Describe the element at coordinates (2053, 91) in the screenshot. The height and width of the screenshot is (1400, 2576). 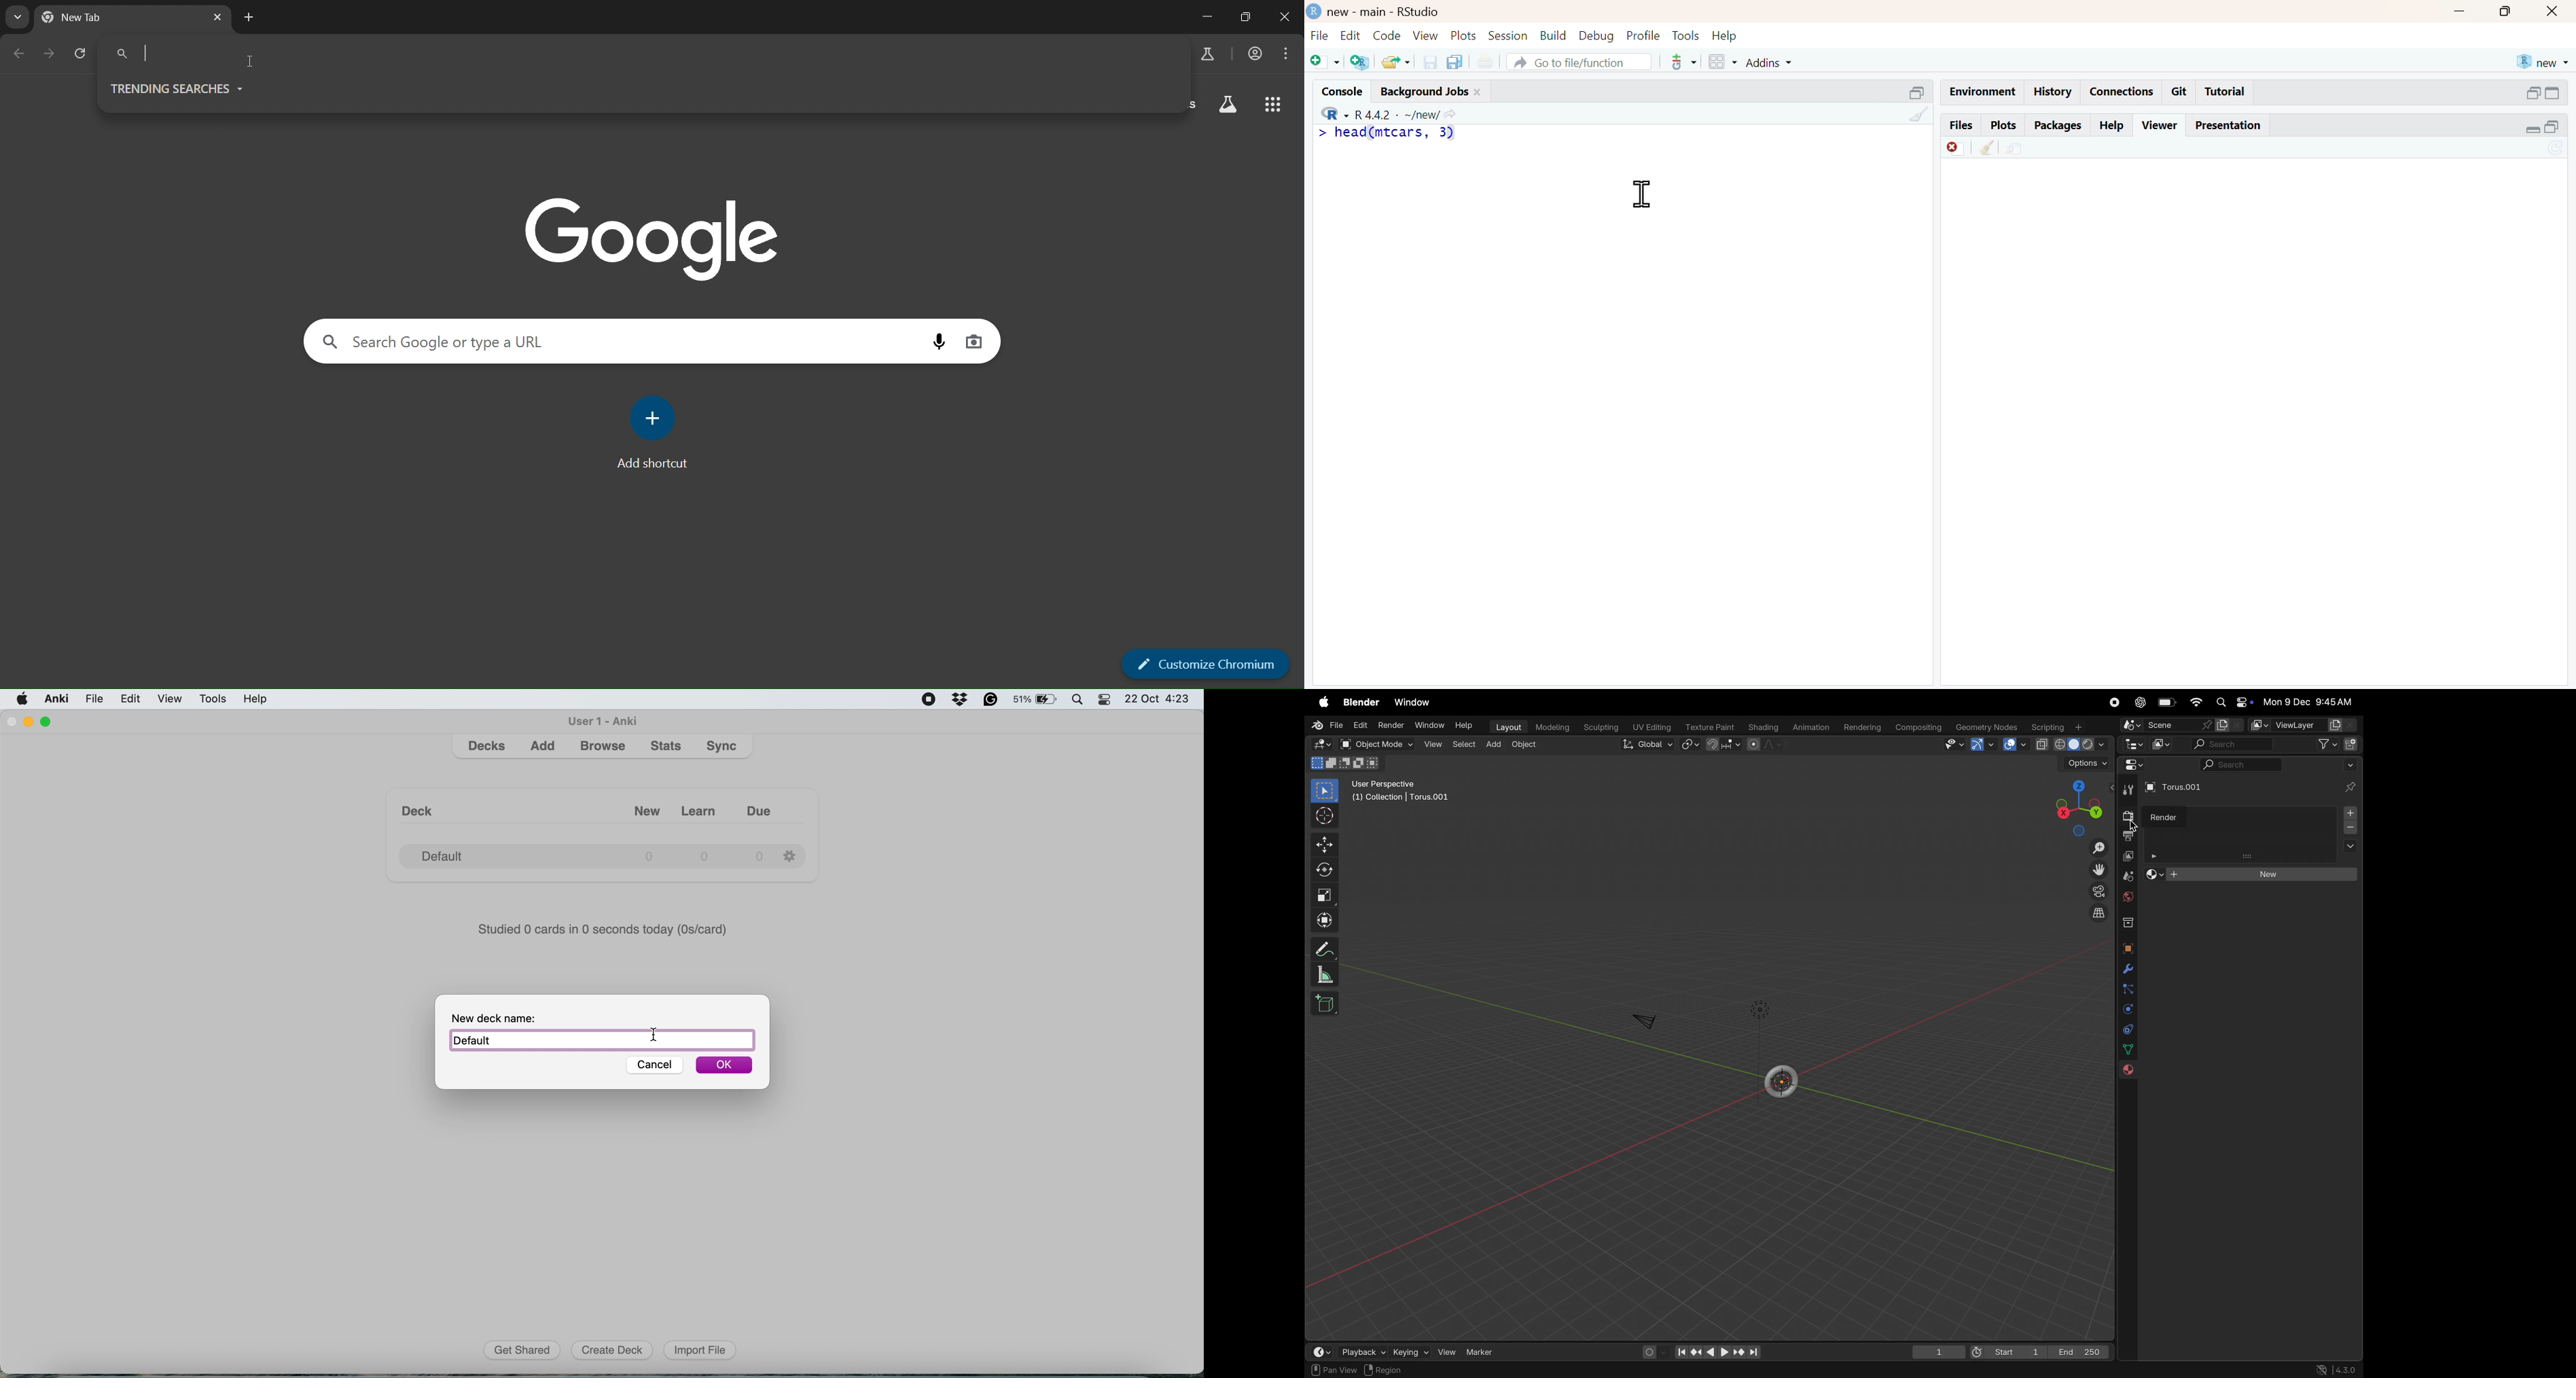
I see `History` at that location.